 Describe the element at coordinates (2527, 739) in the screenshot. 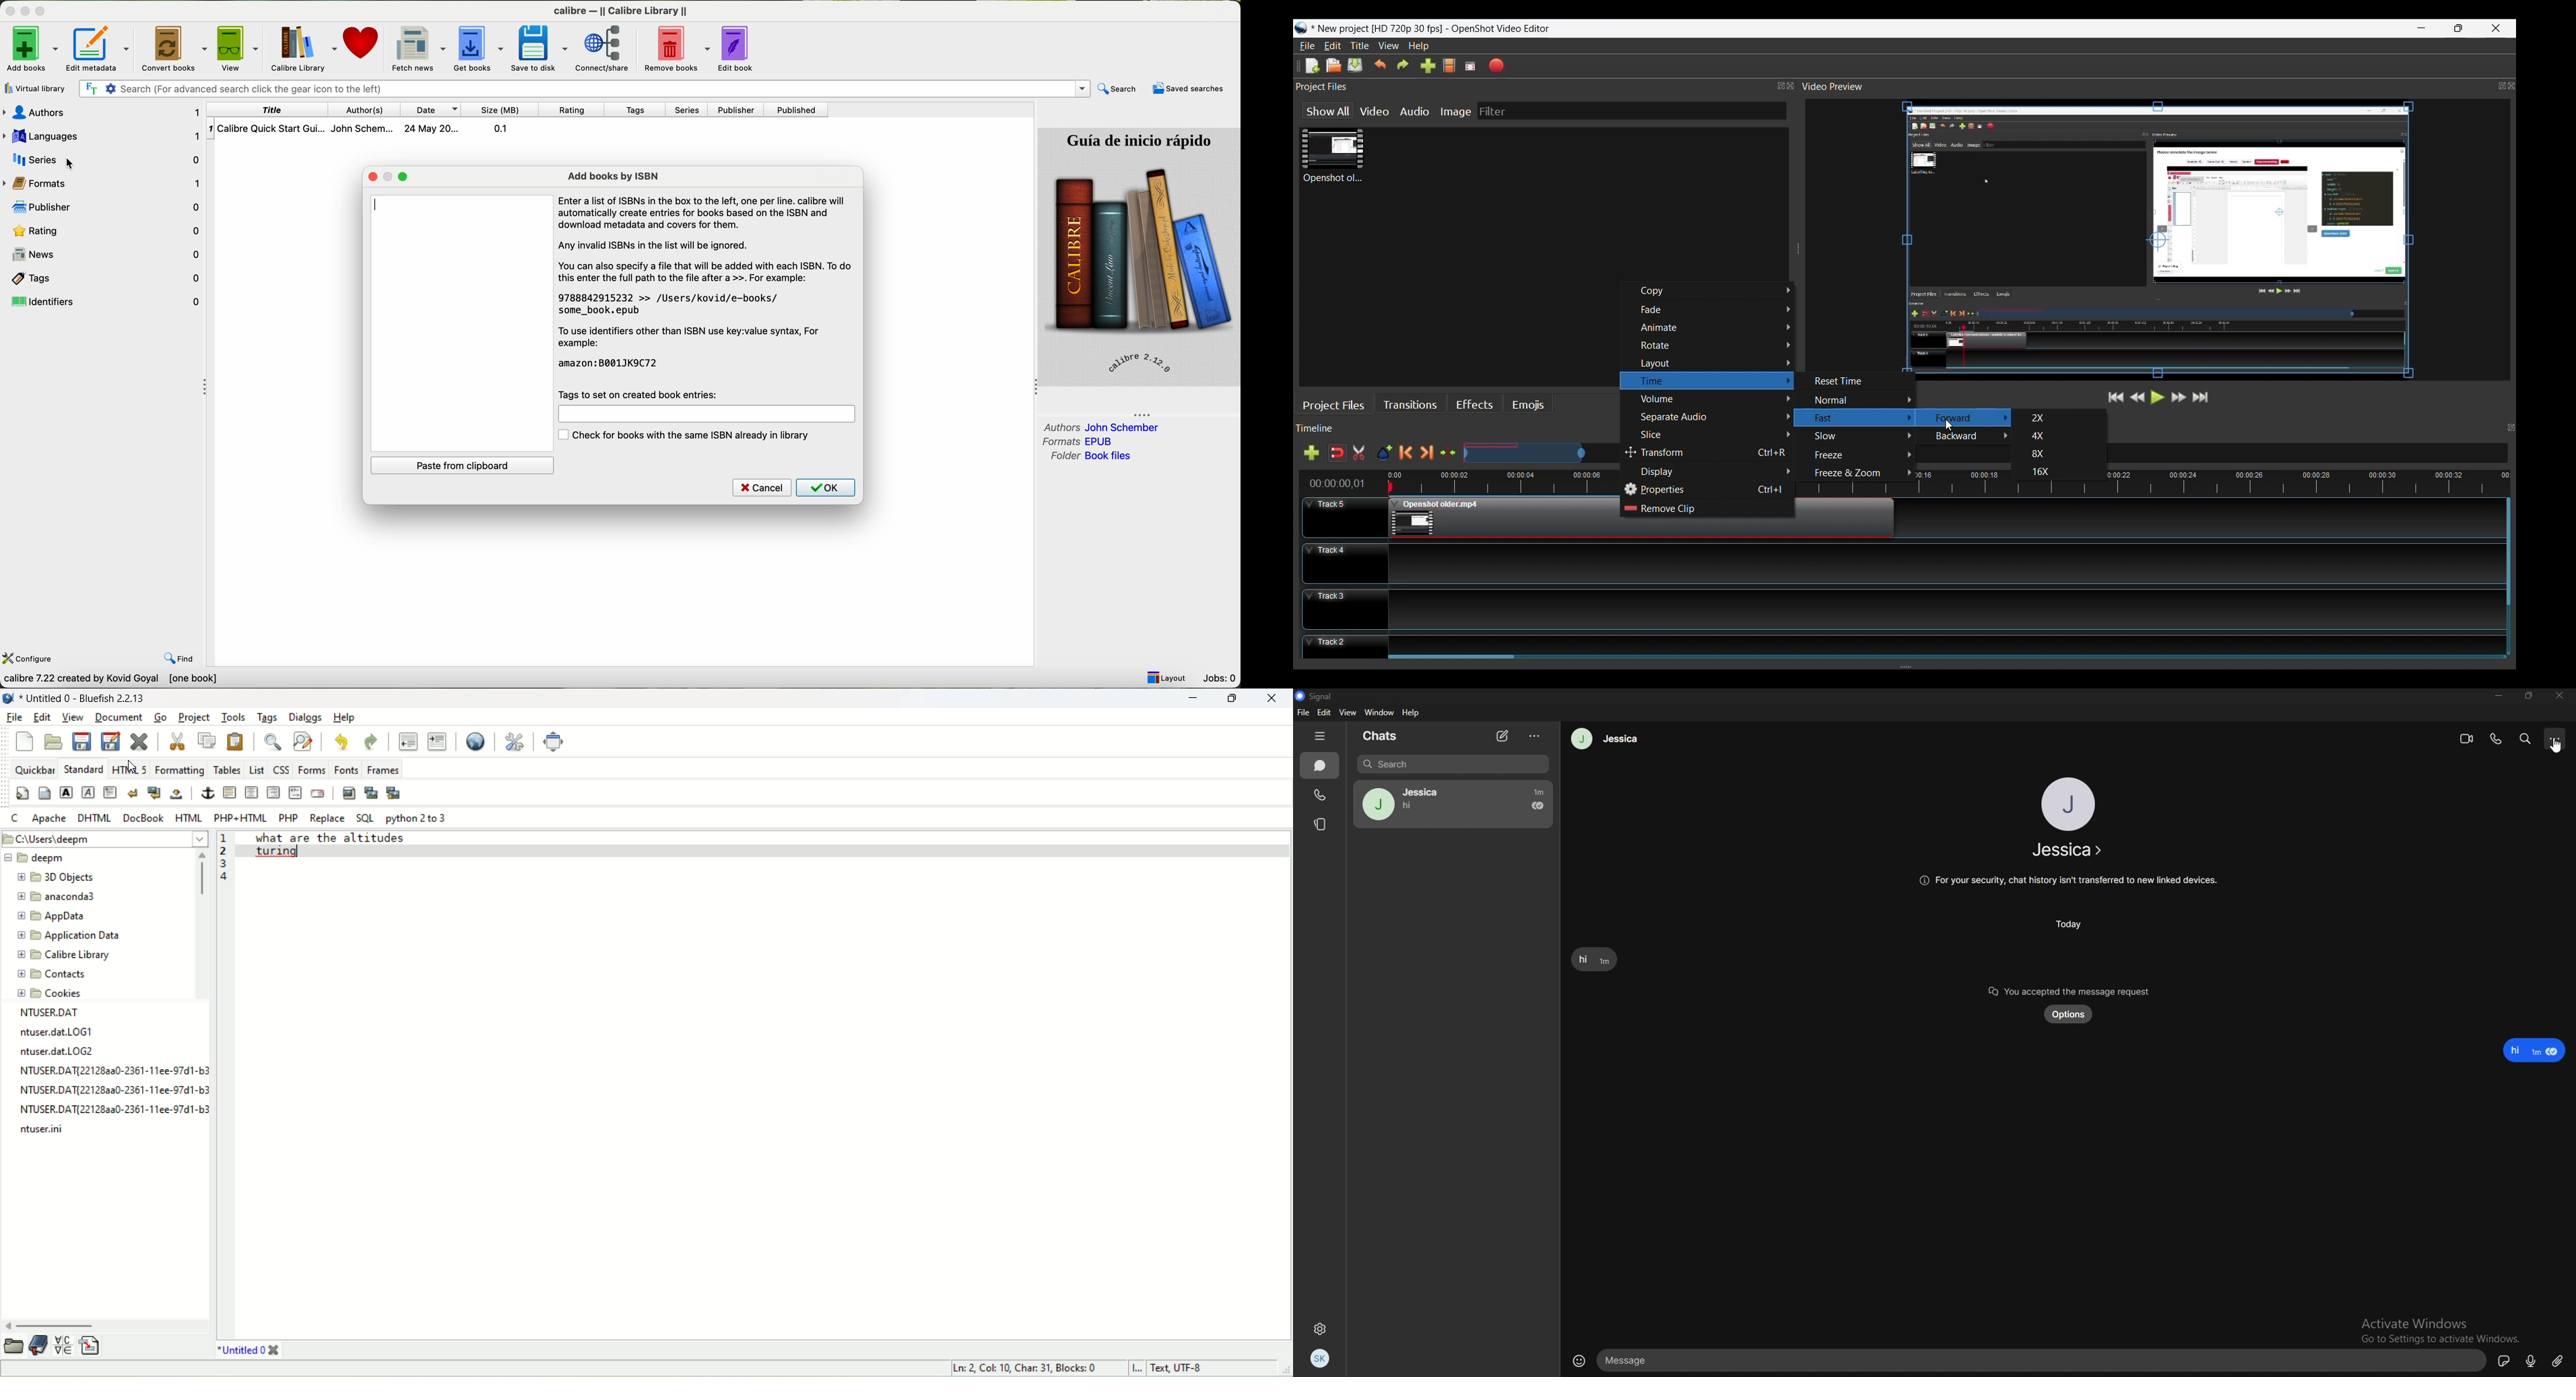

I see `Search` at that location.